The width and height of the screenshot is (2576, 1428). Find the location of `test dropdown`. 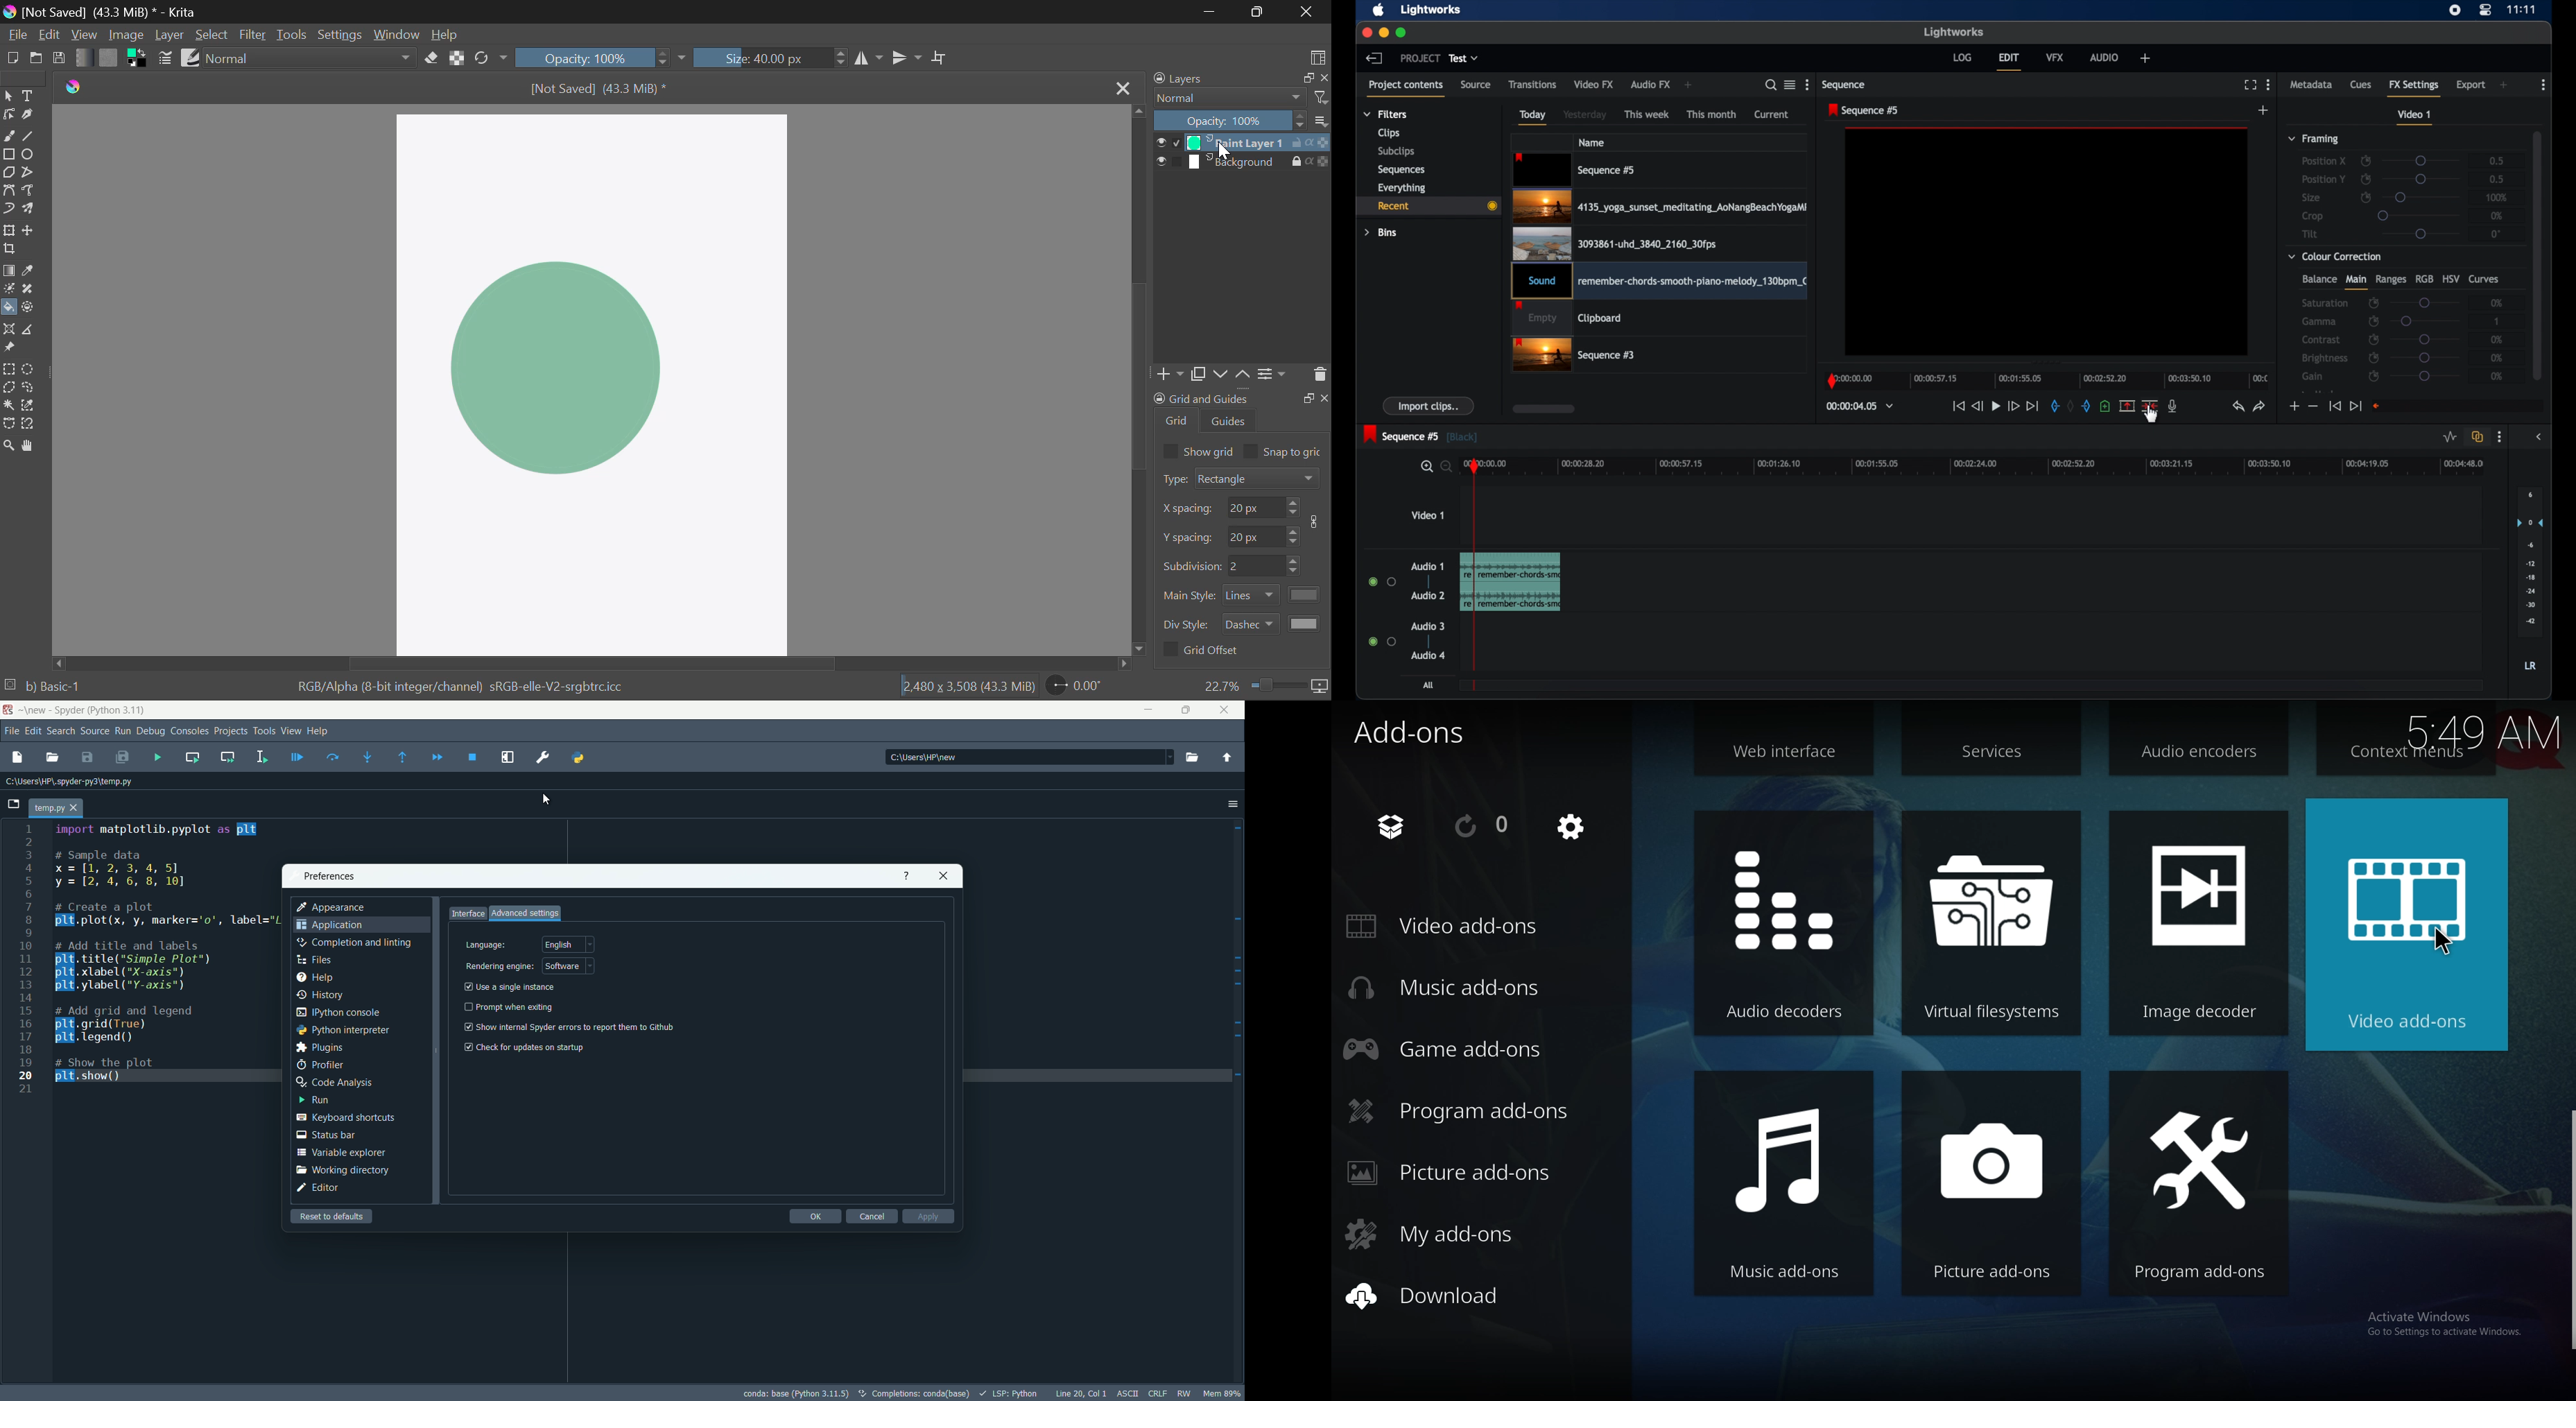

test dropdown is located at coordinates (1464, 58).